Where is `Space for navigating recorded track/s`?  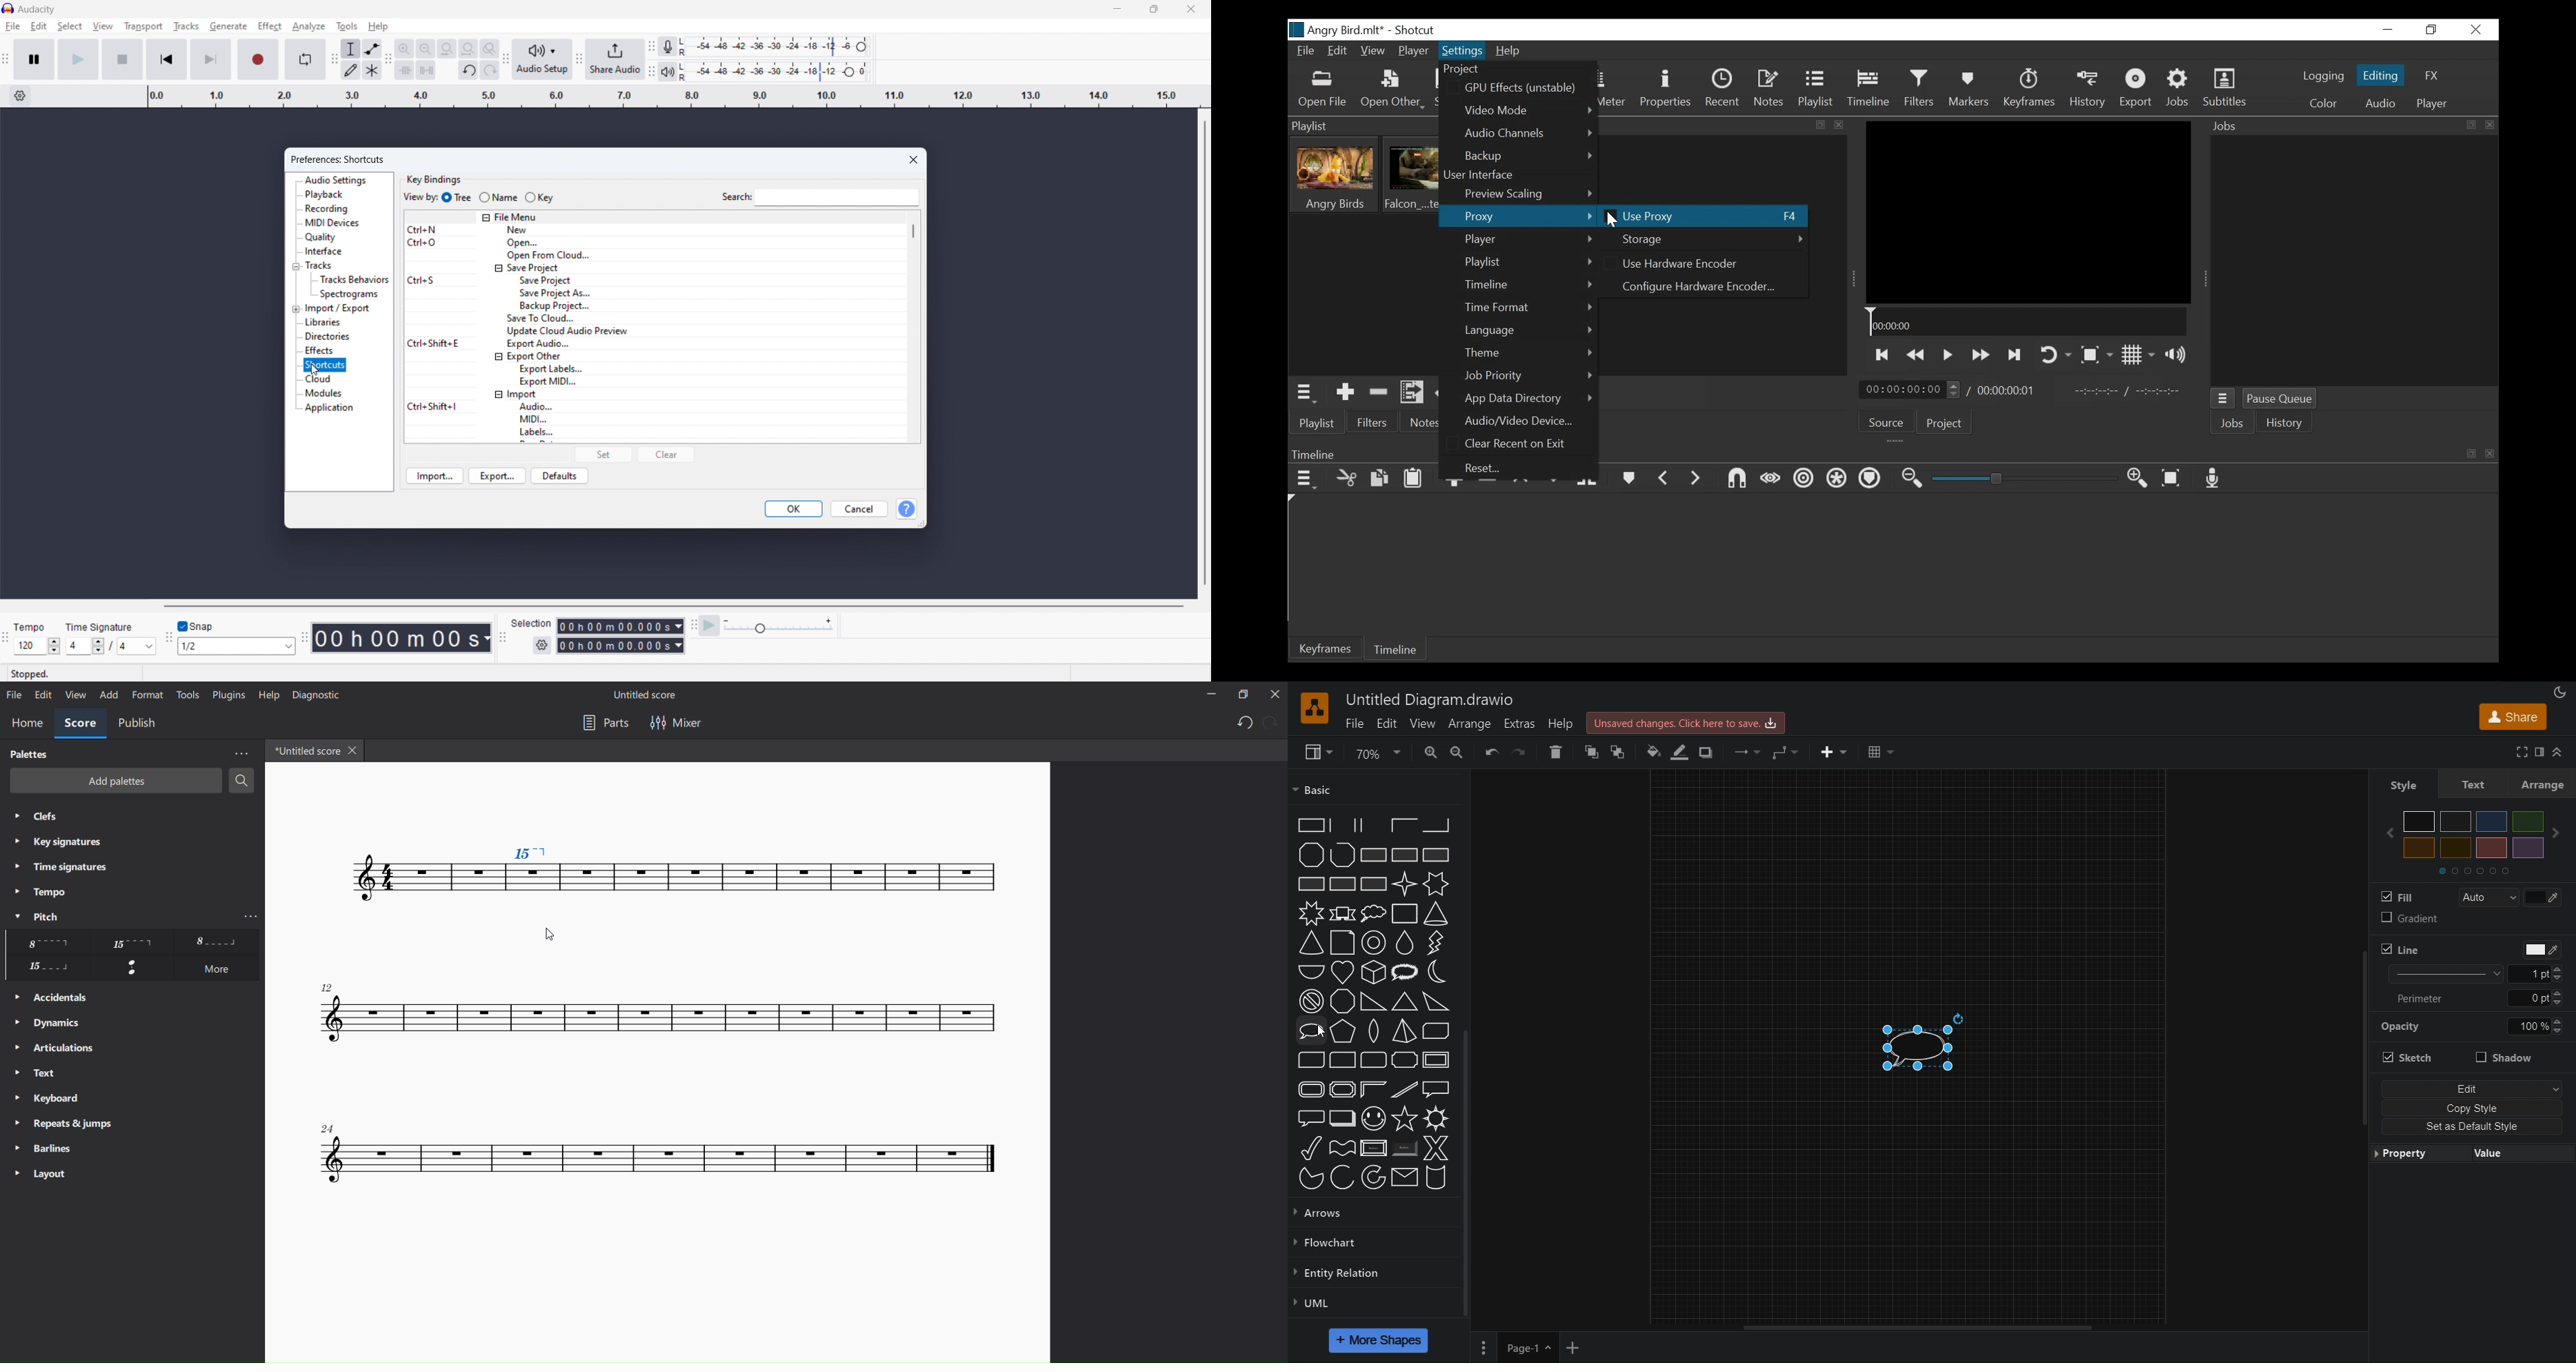 Space for navigating recorded track/s is located at coordinates (1063, 355).